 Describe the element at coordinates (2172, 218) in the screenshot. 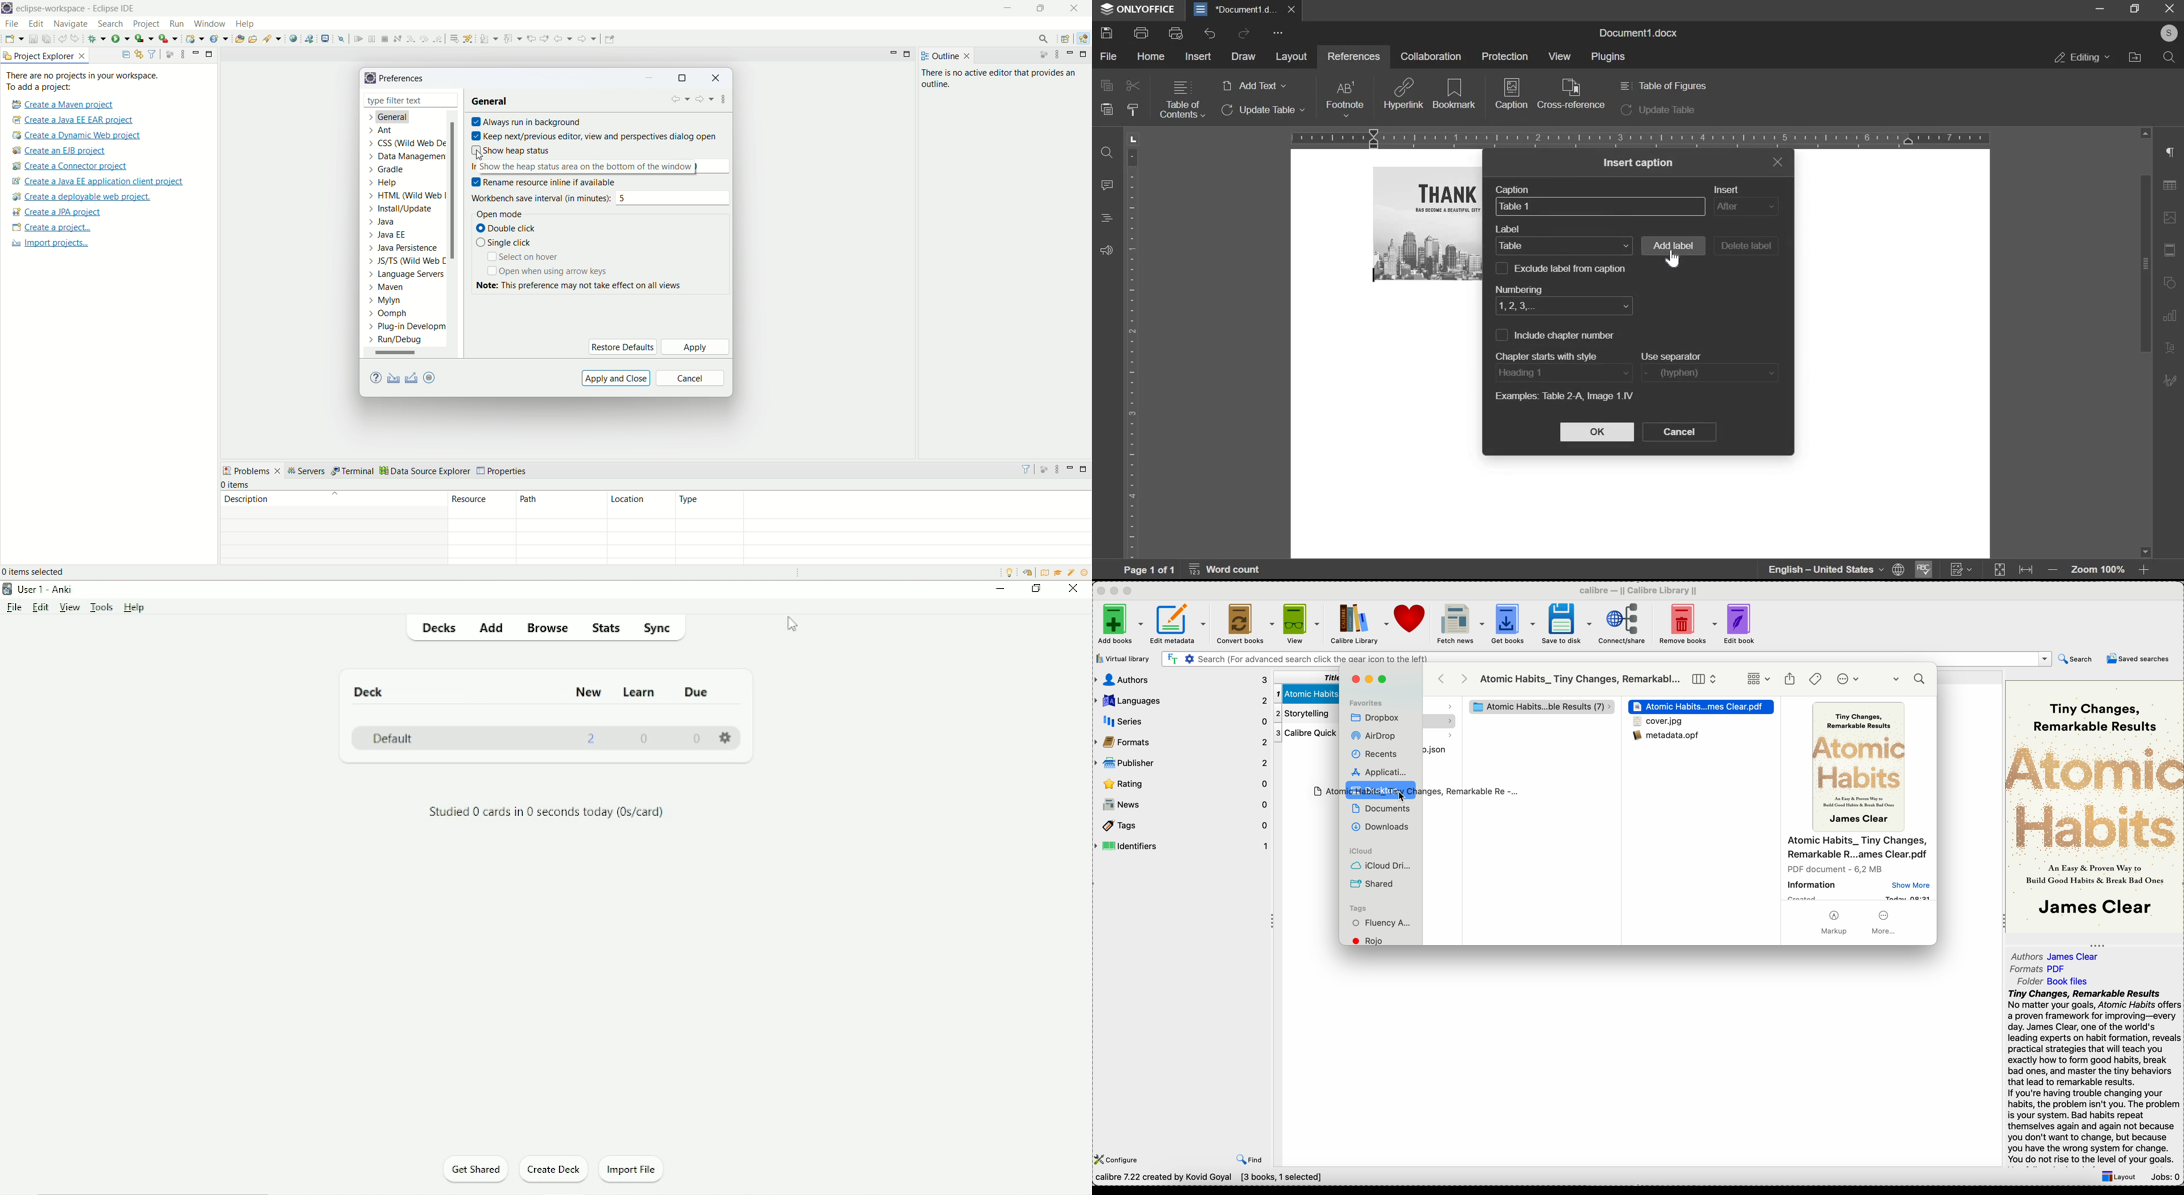

I see `image` at that location.